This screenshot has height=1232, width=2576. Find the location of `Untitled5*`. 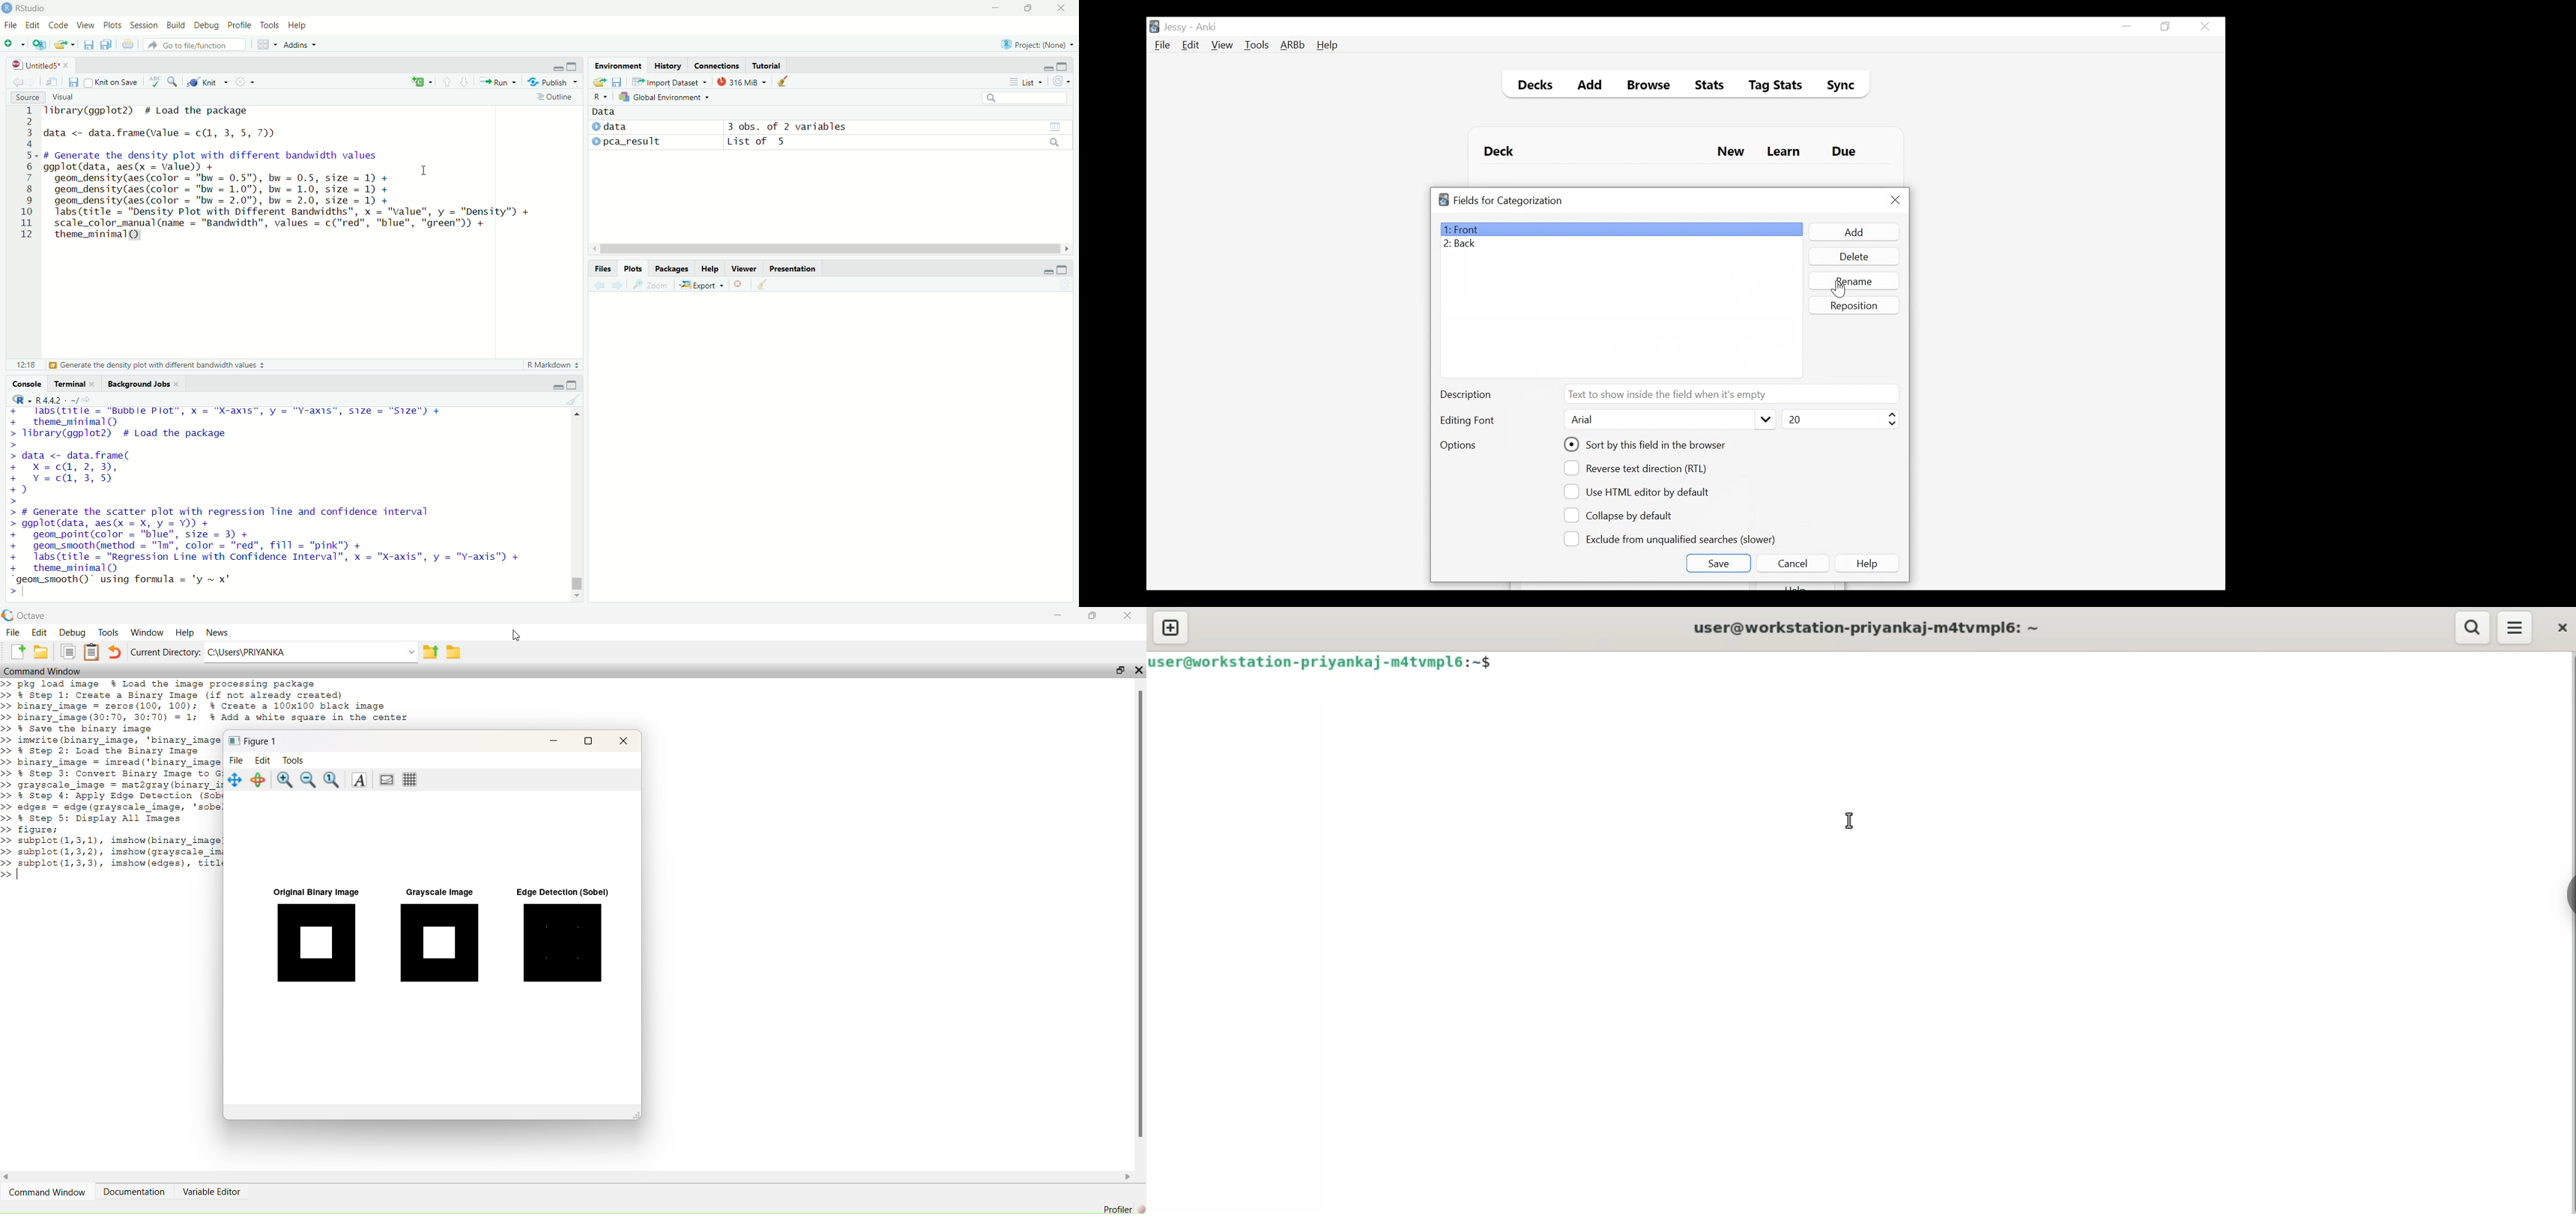

Untitled5* is located at coordinates (35, 65).